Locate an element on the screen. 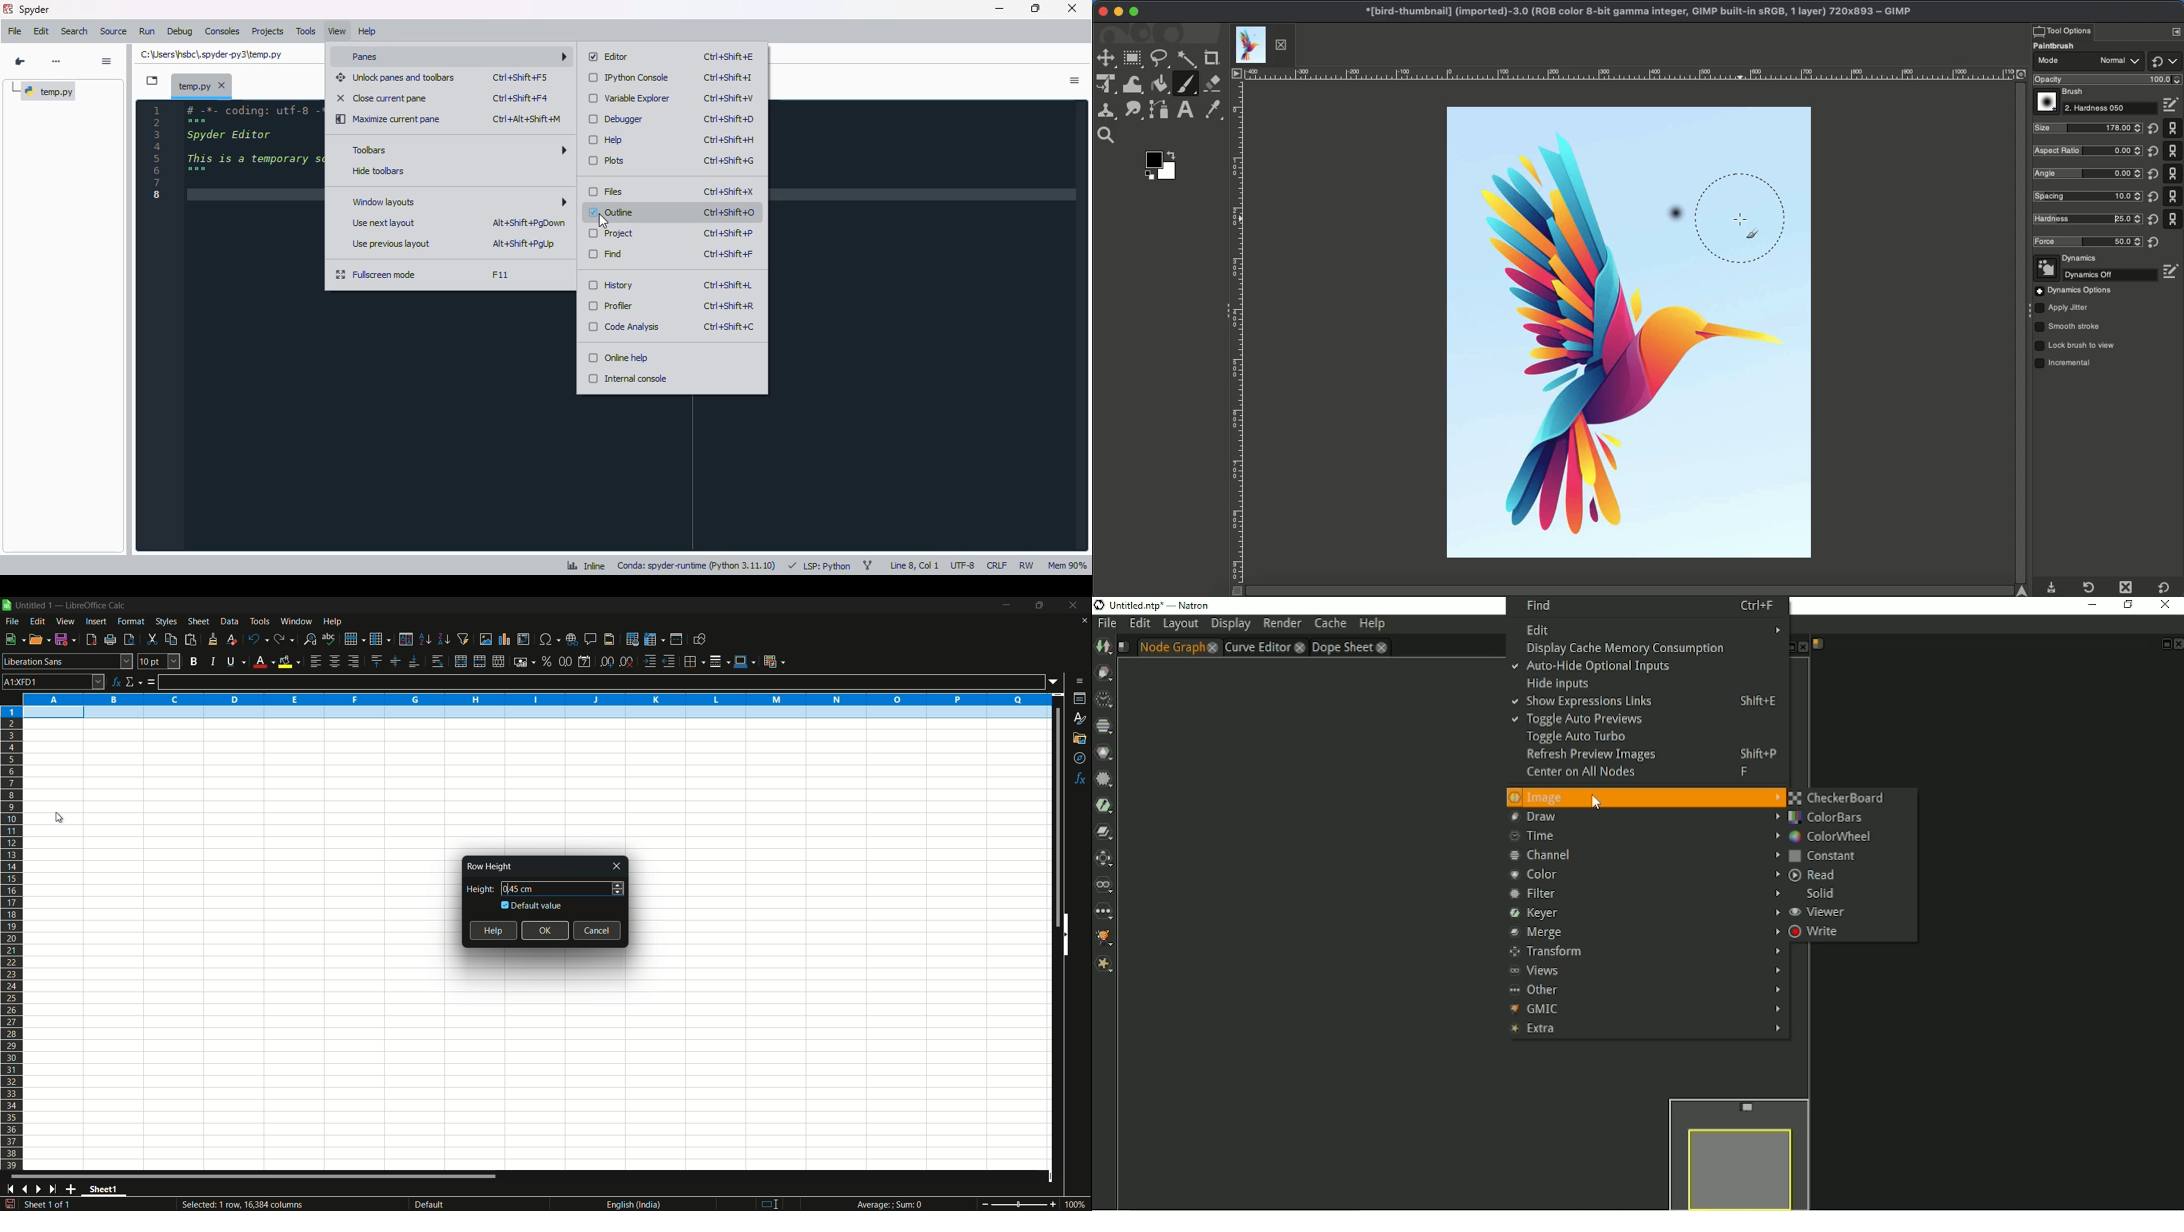 Image resolution: width=2184 pixels, height=1232 pixels. bold is located at coordinates (193, 661).